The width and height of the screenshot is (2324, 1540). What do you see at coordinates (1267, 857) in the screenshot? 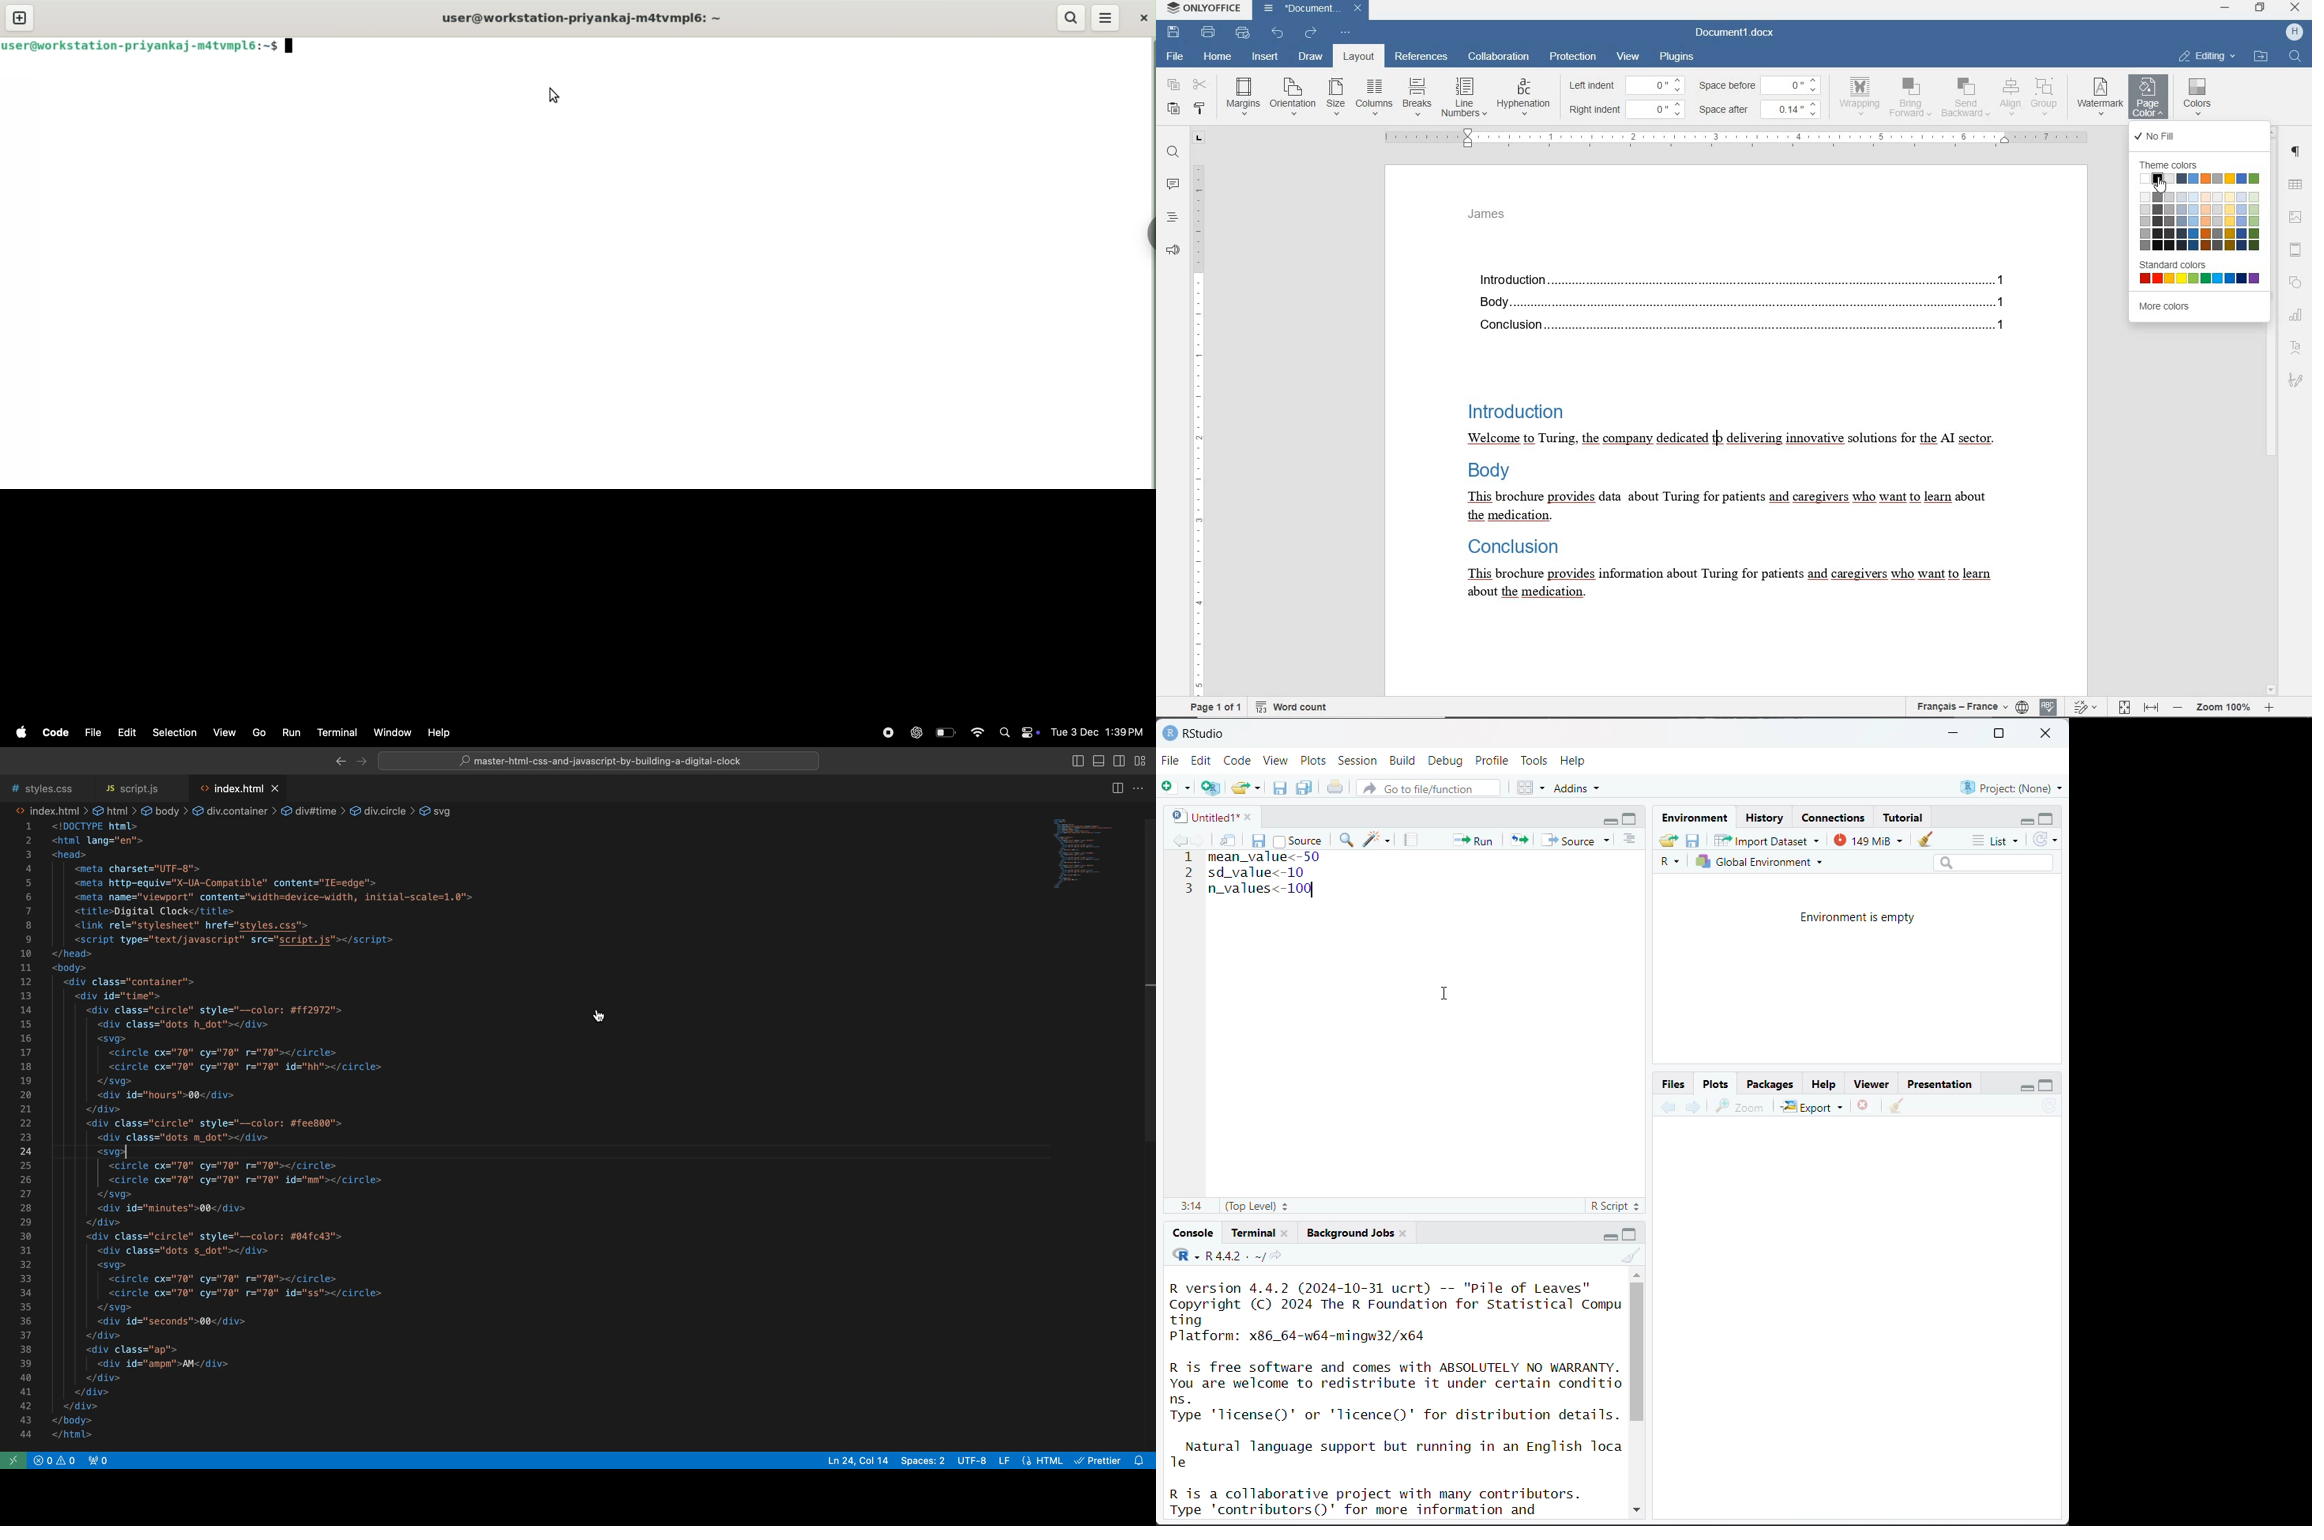
I see `mean_value<-50` at bounding box center [1267, 857].